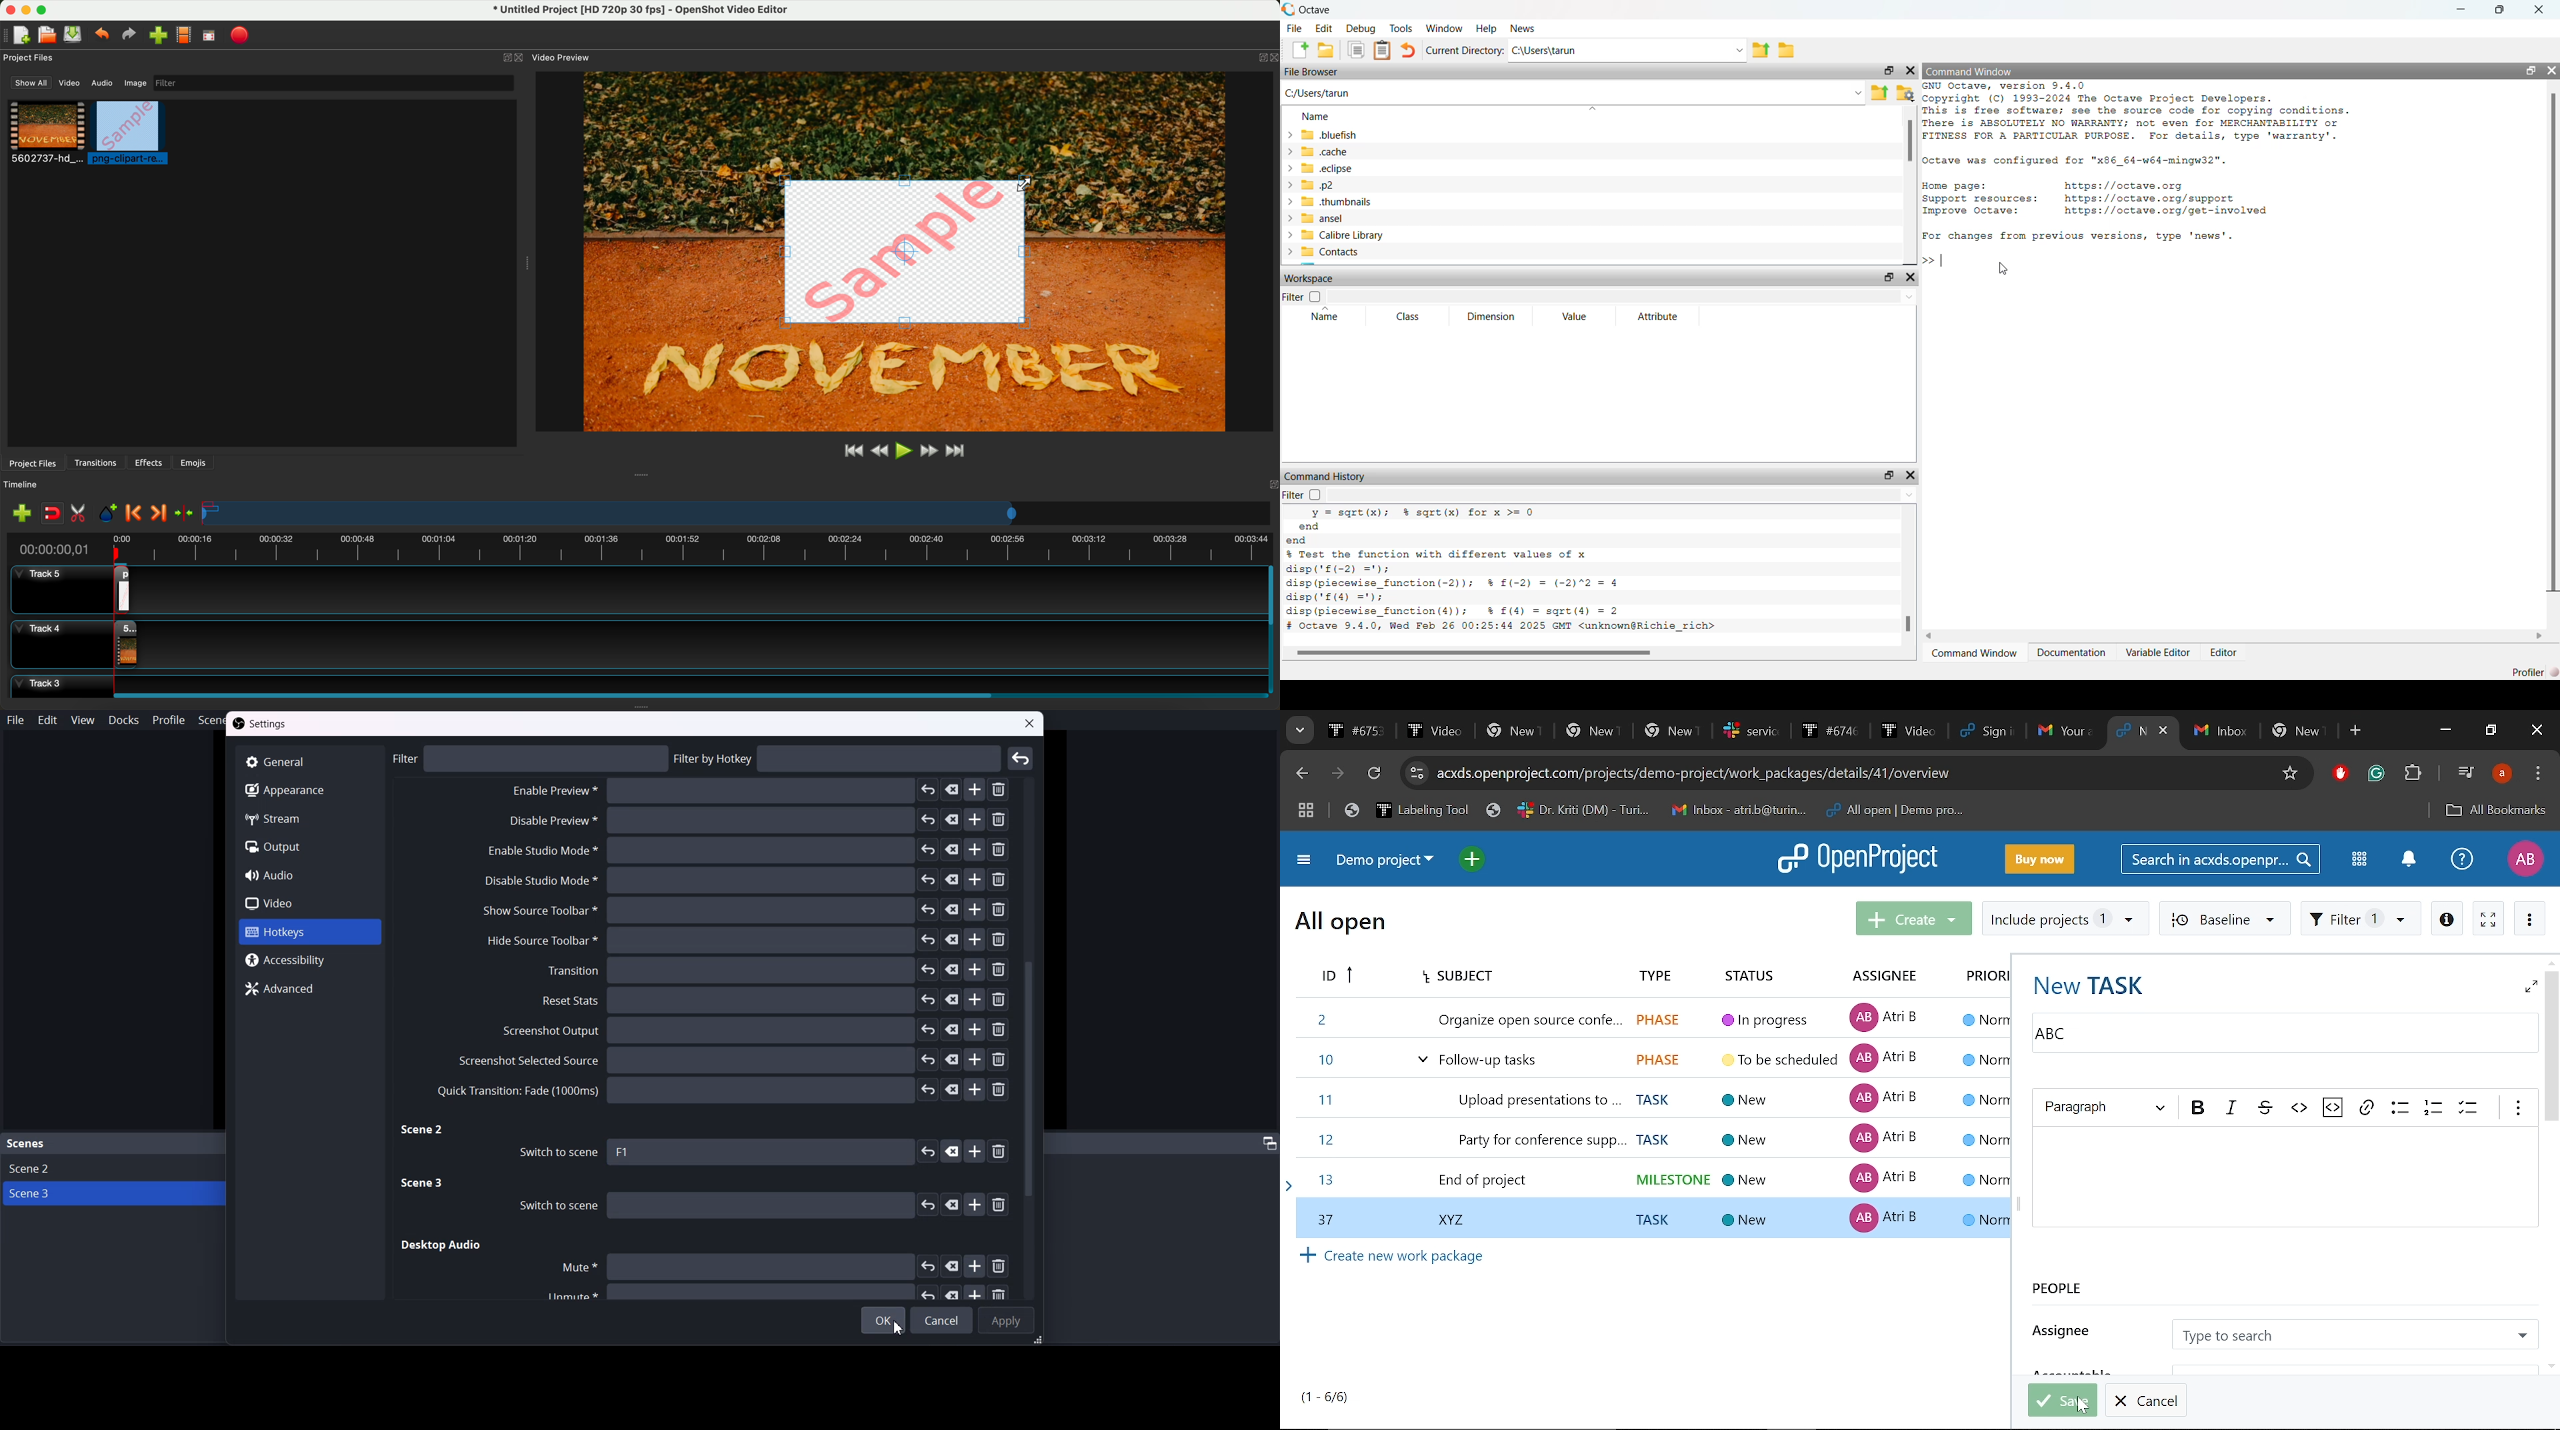  Describe the element at coordinates (102, 82) in the screenshot. I see `audio` at that location.